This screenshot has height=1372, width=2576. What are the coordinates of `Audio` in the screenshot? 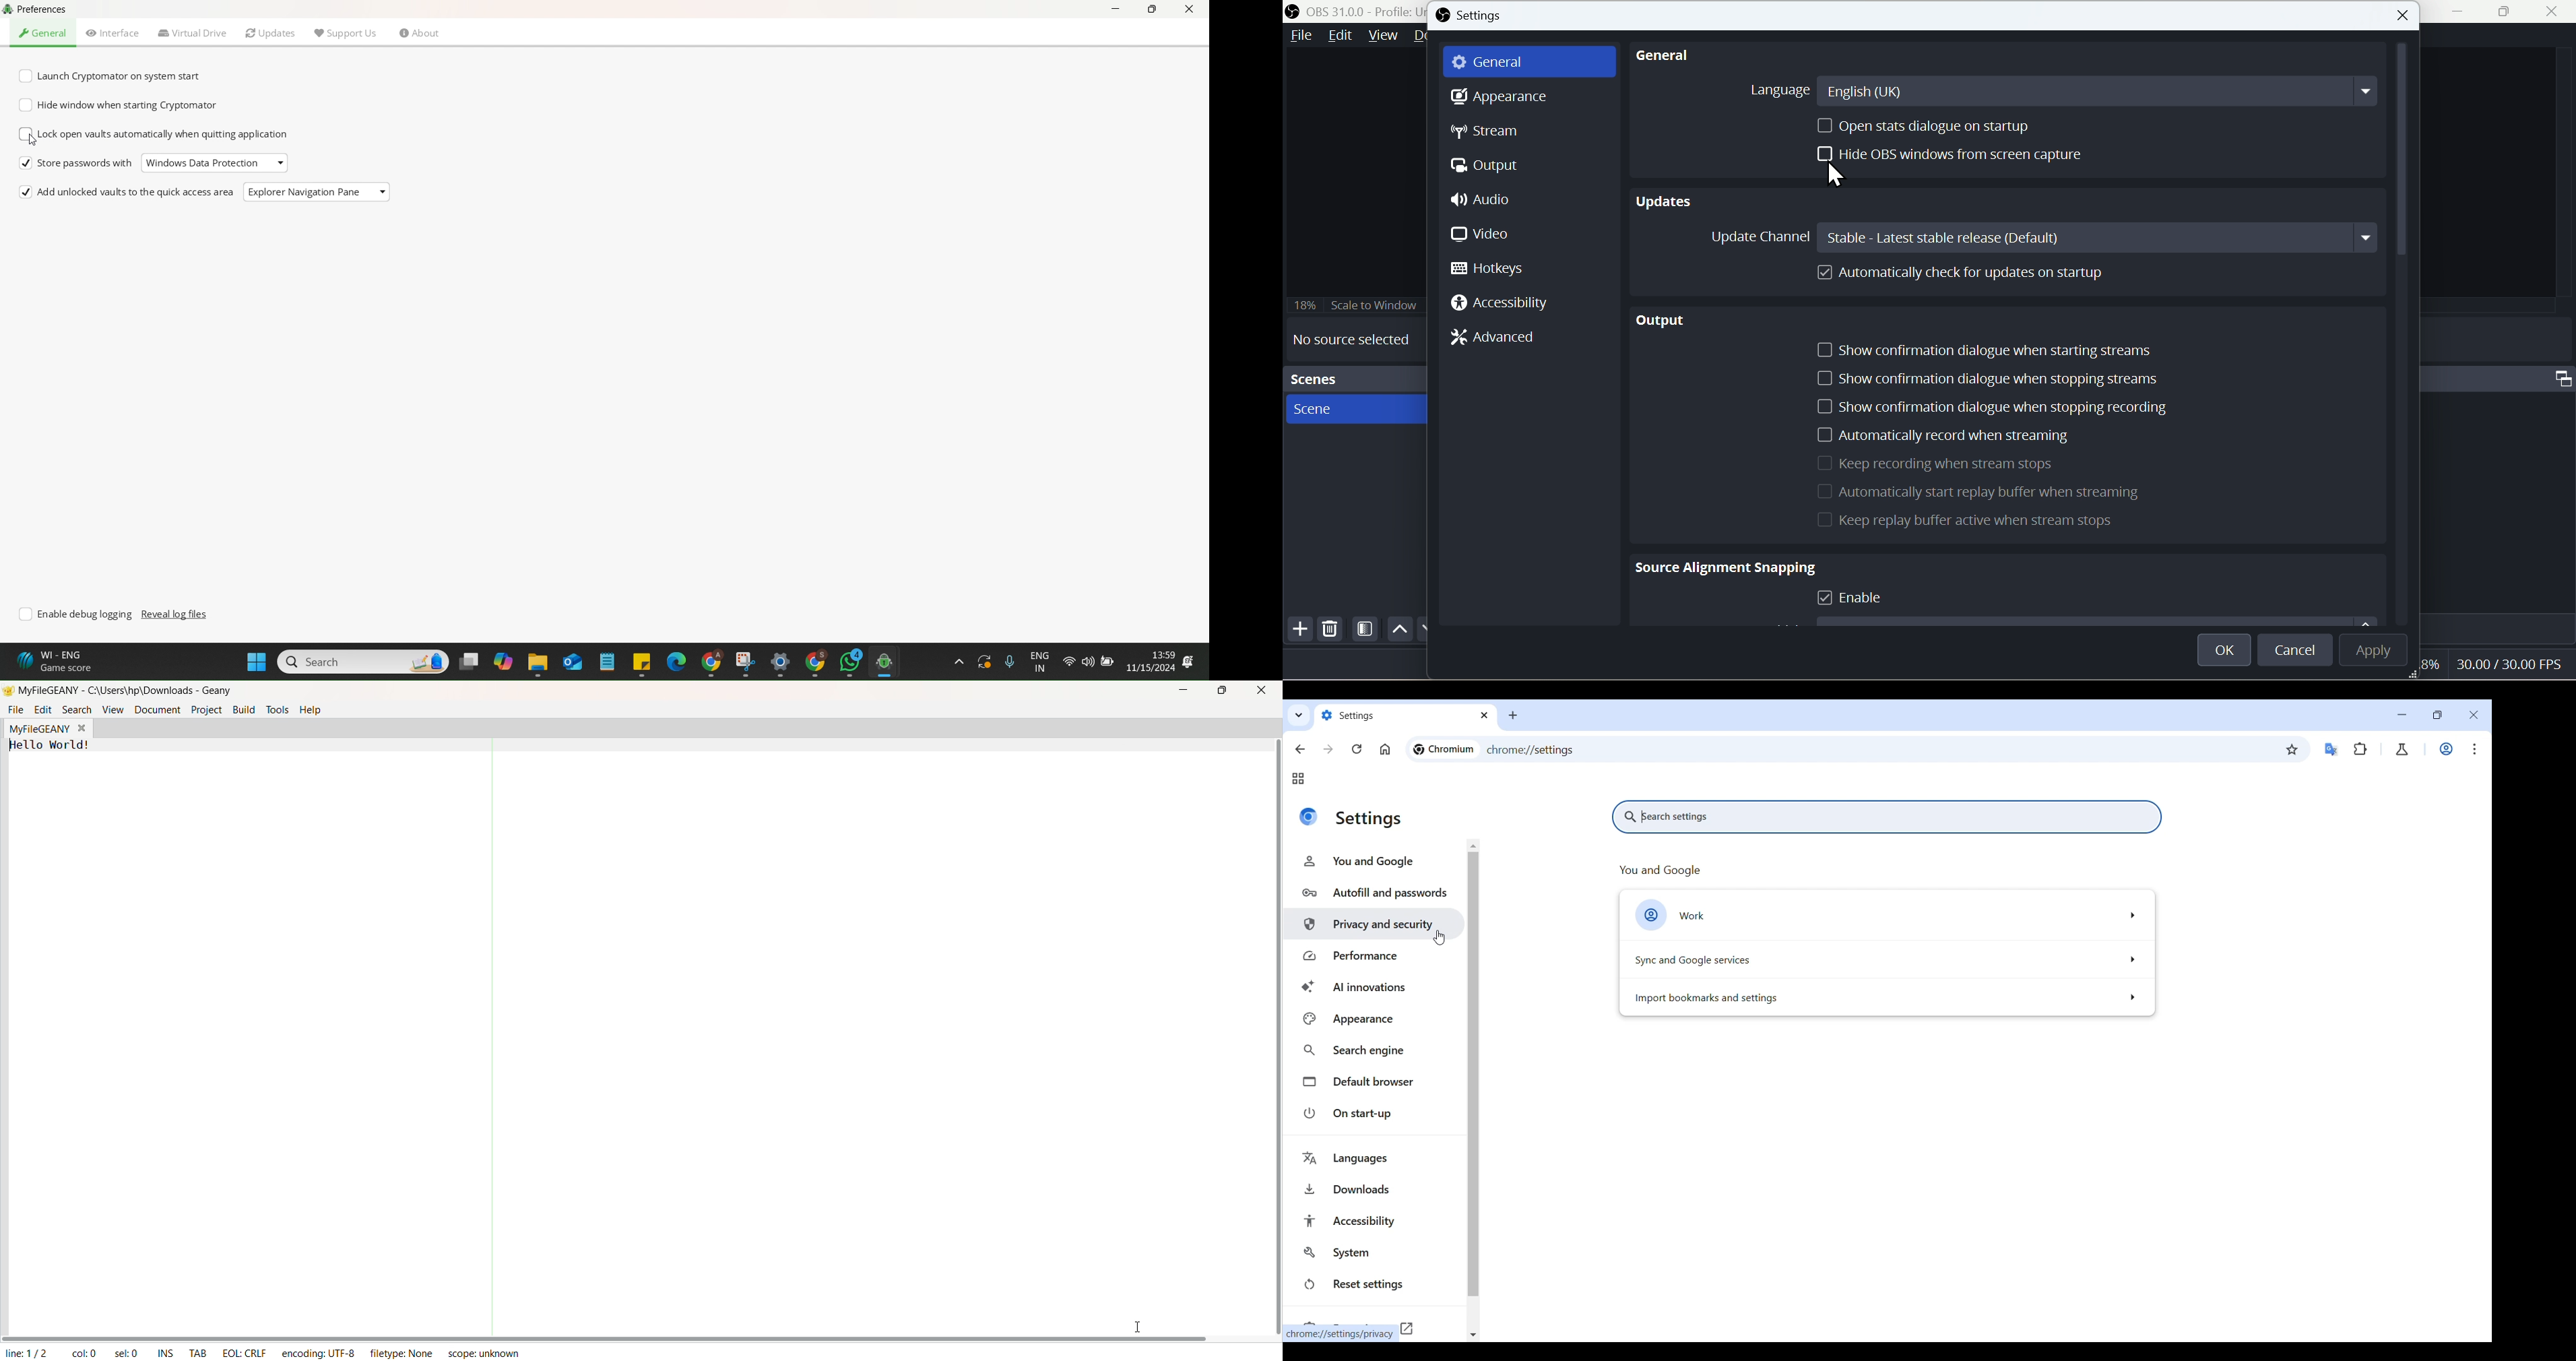 It's located at (1491, 197).